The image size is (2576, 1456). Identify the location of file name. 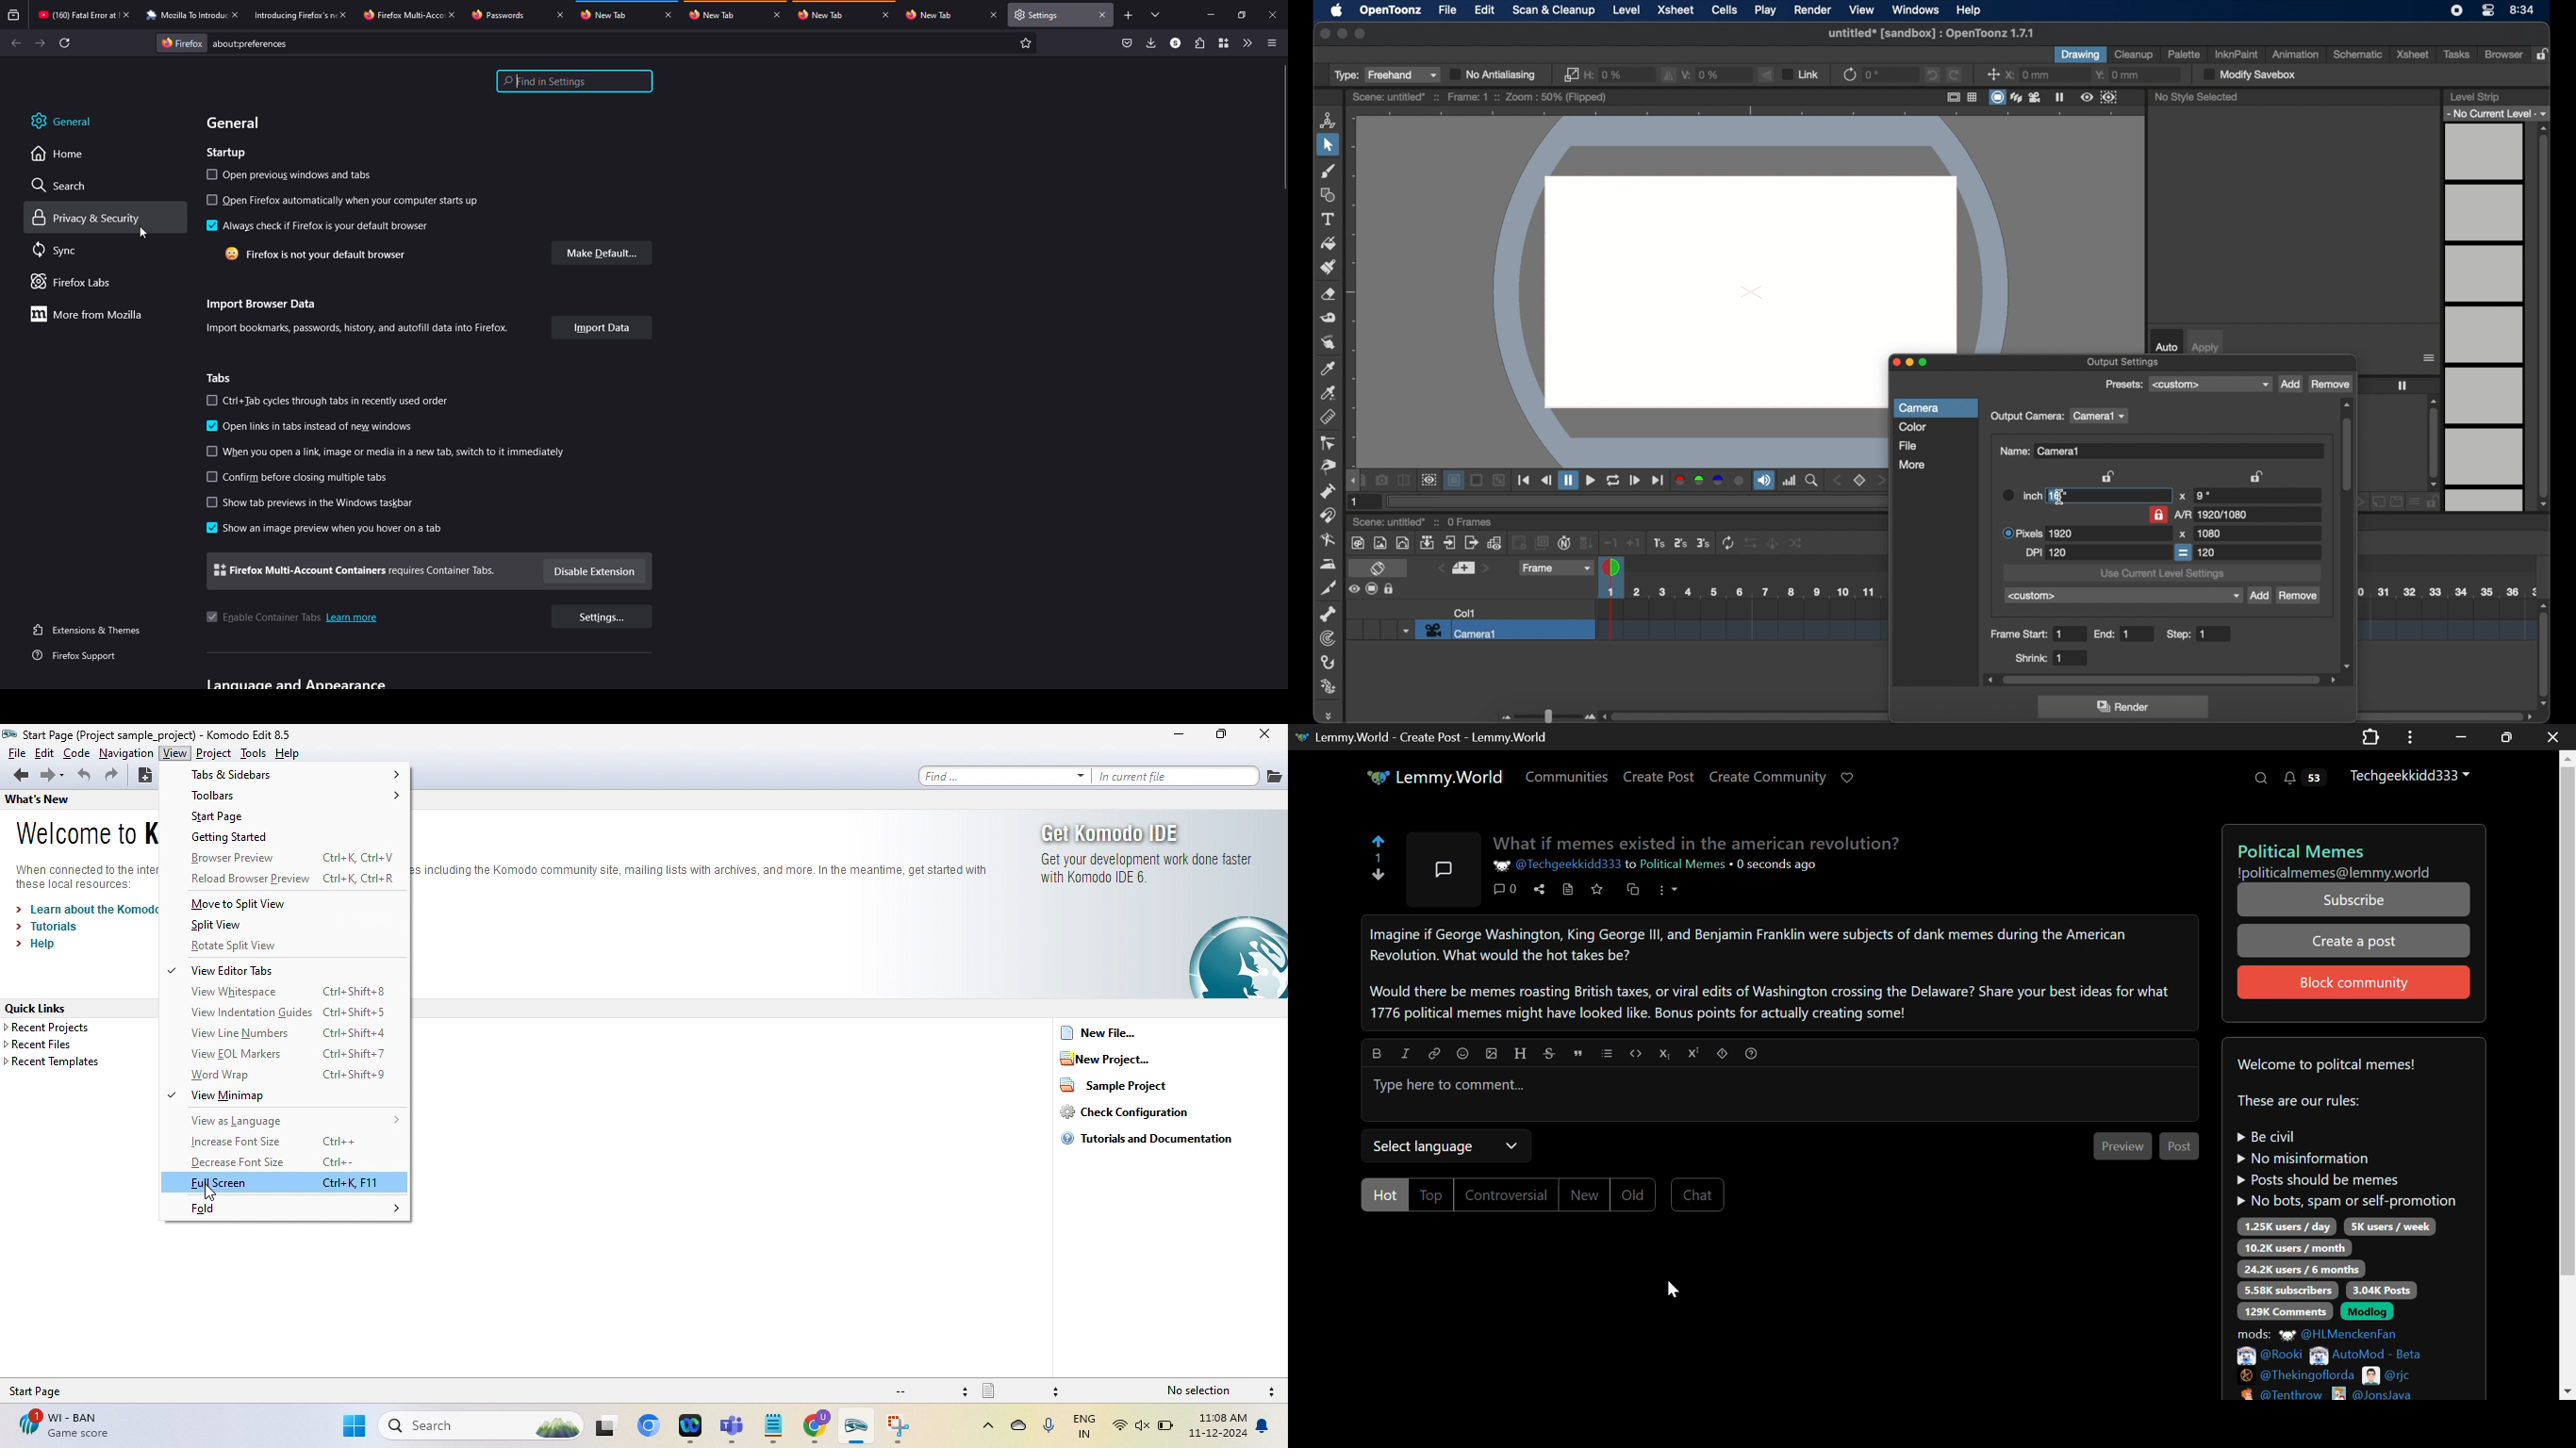
(1930, 33).